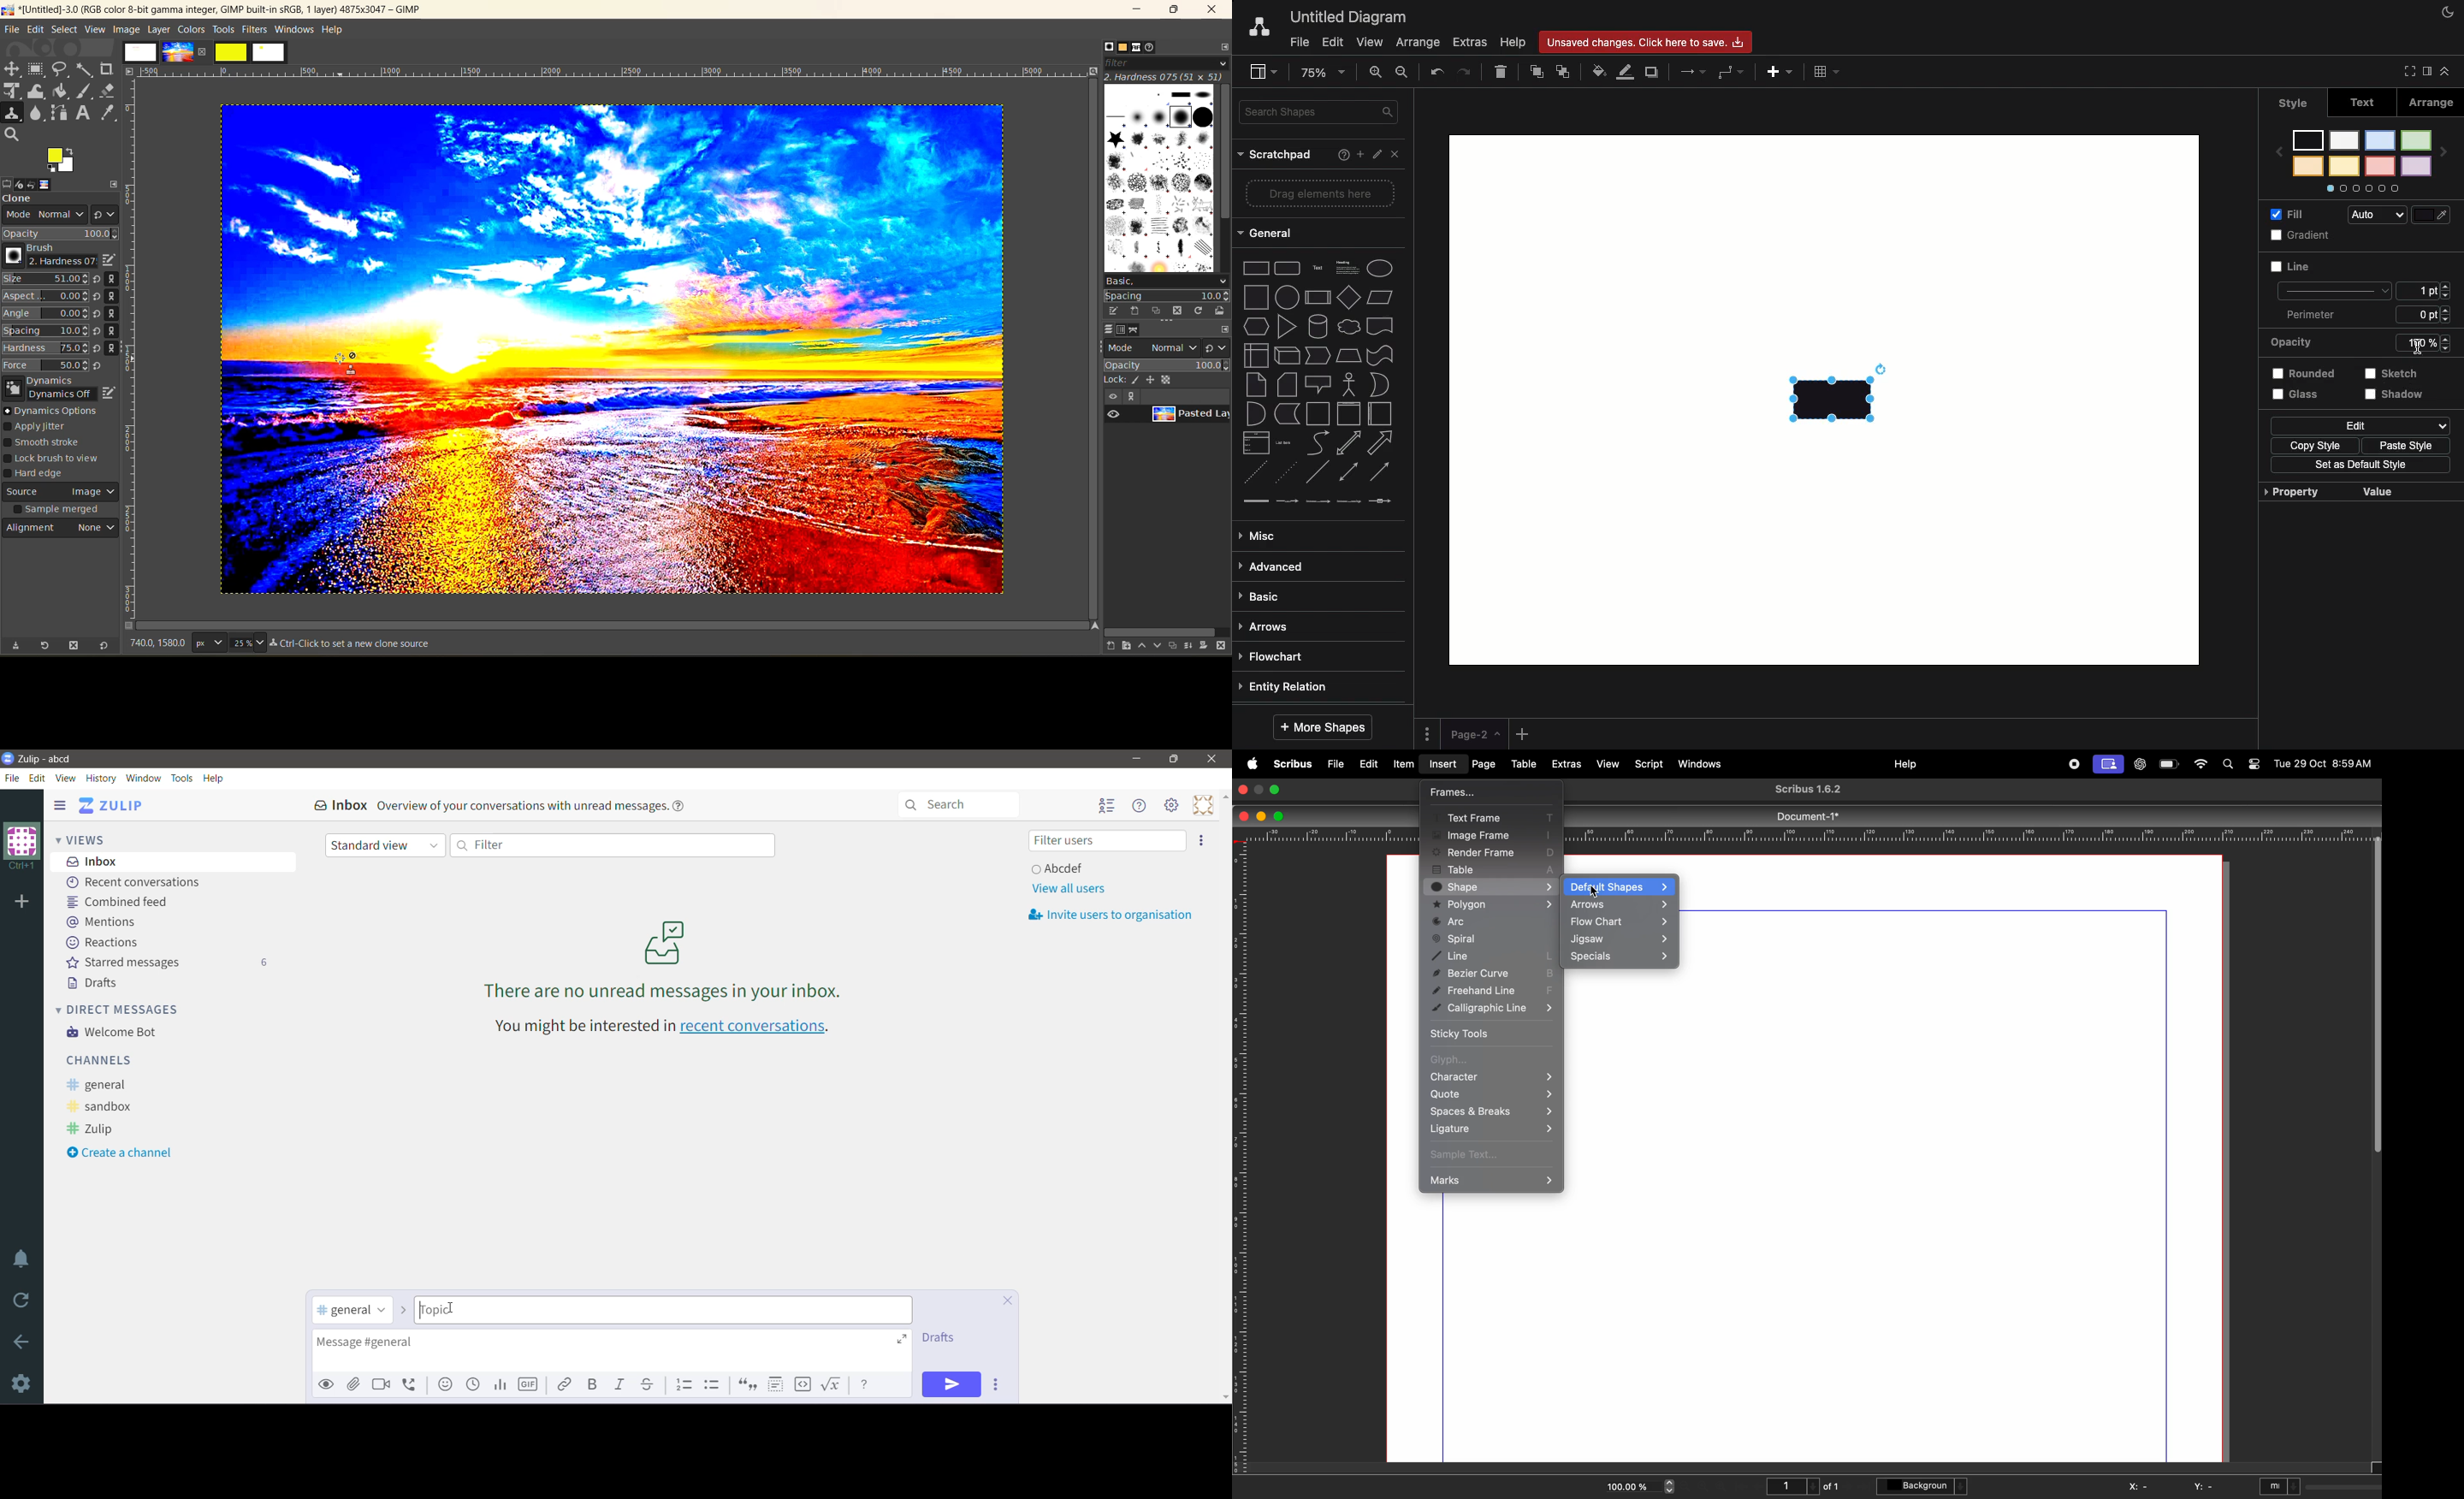 This screenshot has height=1512, width=2464. I want to click on wrap transform, so click(37, 92).